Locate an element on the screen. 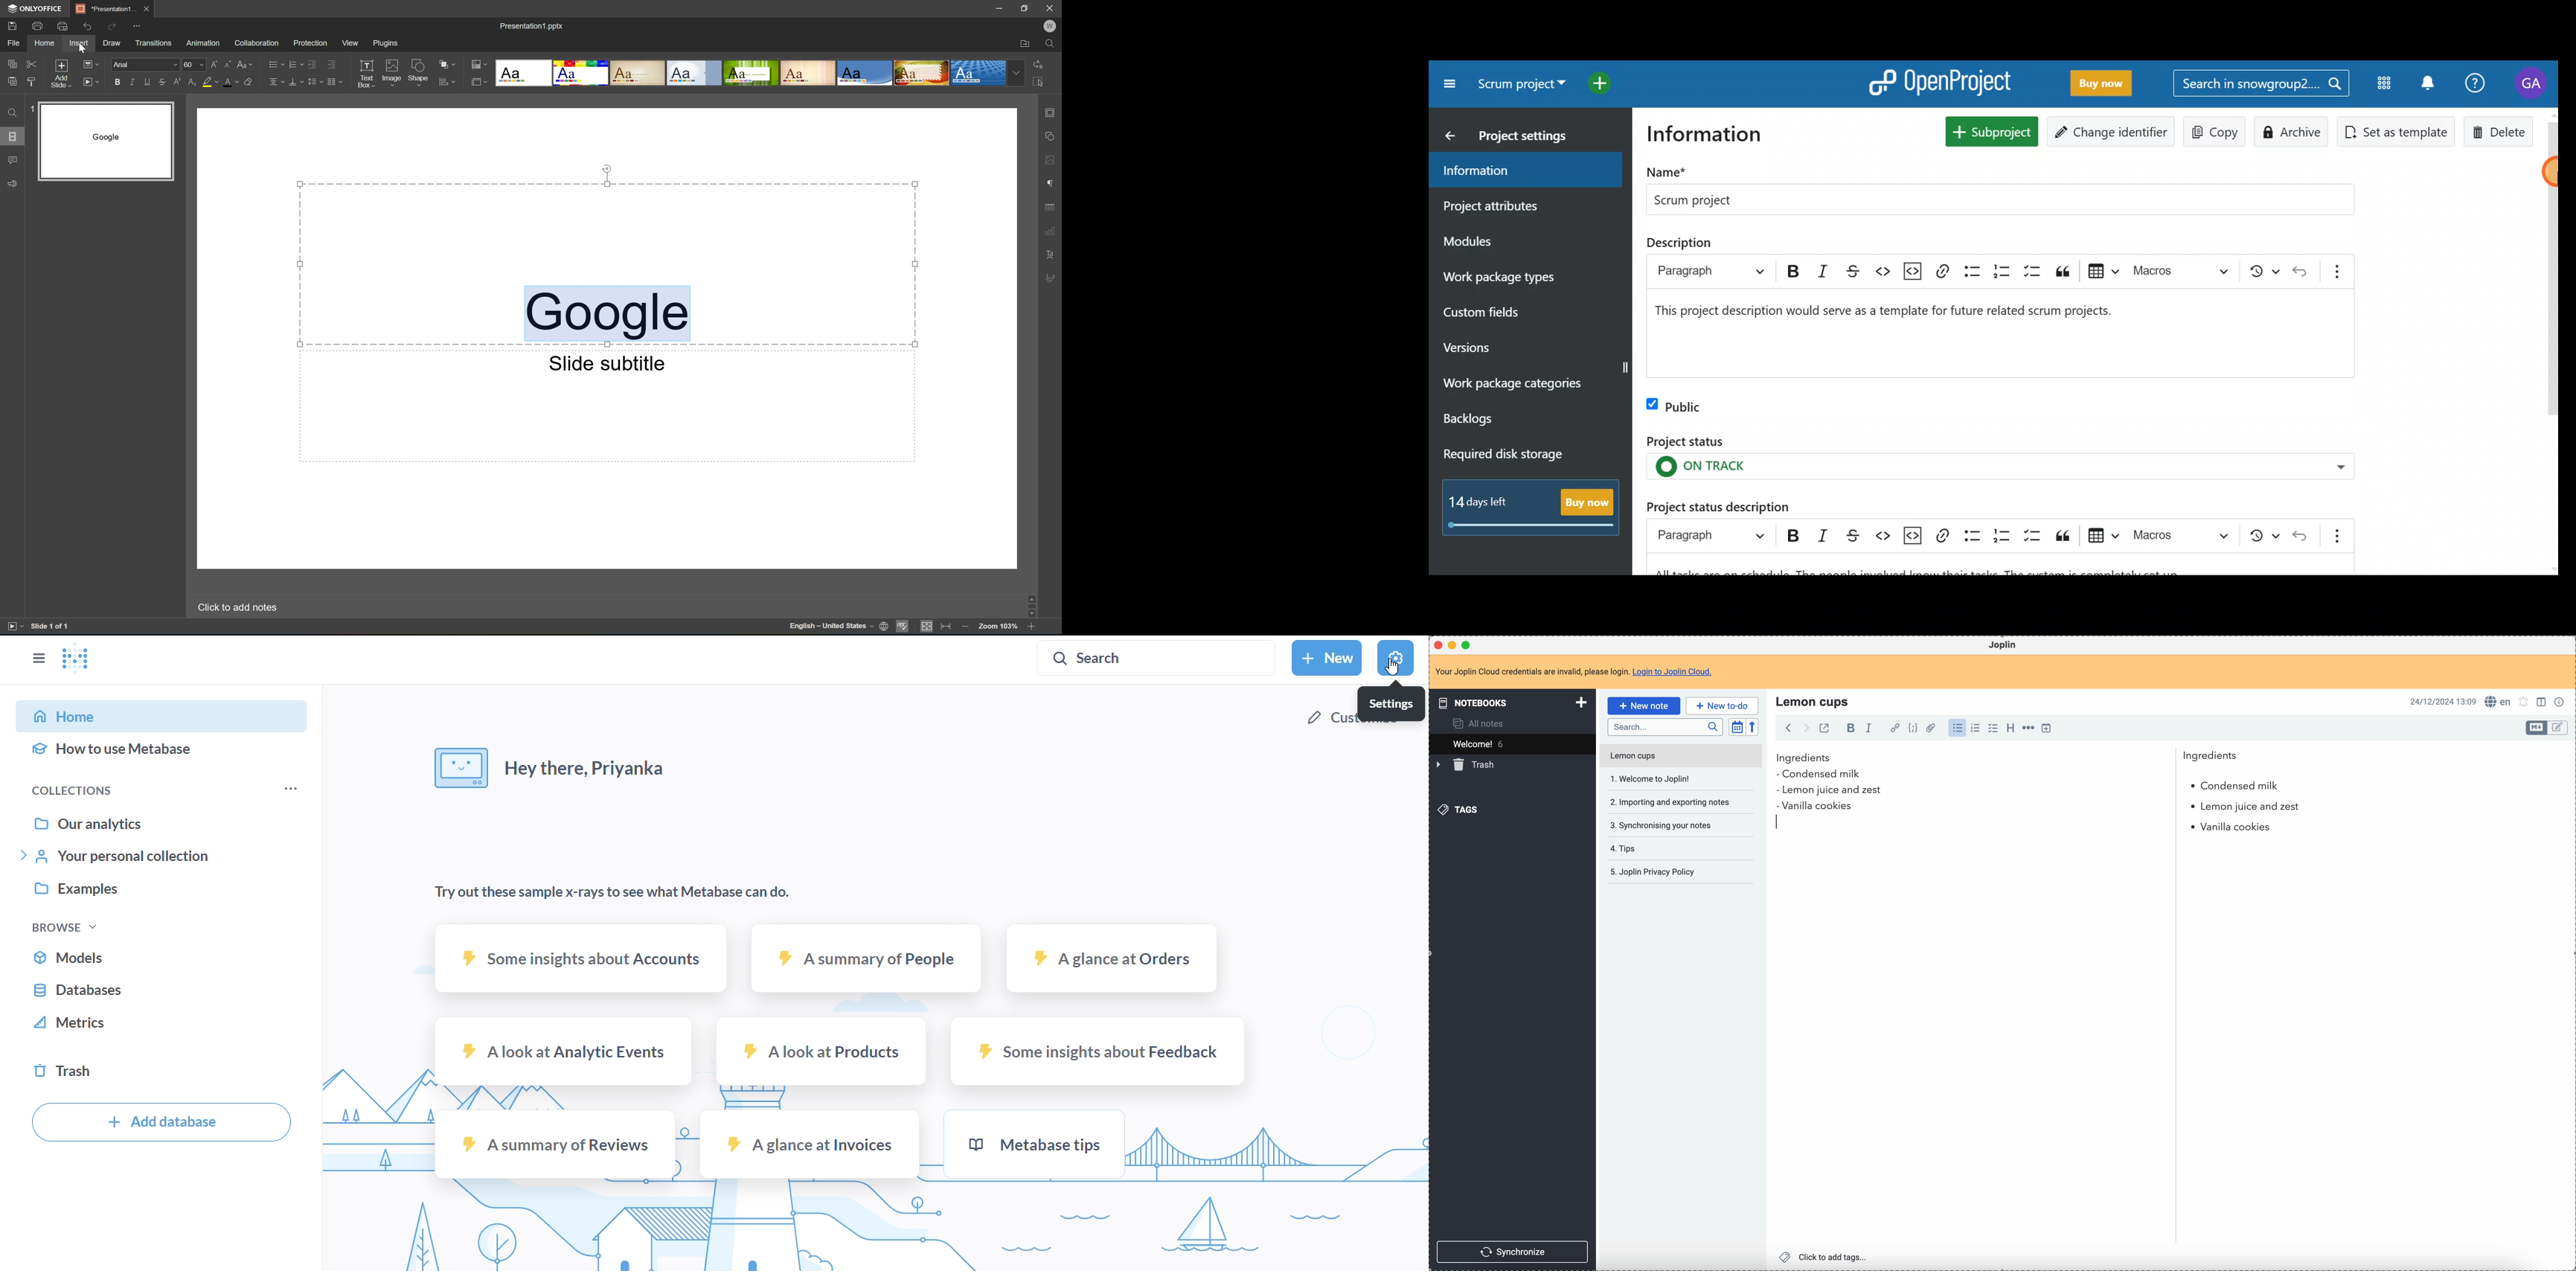  Feedback and support is located at coordinates (12, 183).